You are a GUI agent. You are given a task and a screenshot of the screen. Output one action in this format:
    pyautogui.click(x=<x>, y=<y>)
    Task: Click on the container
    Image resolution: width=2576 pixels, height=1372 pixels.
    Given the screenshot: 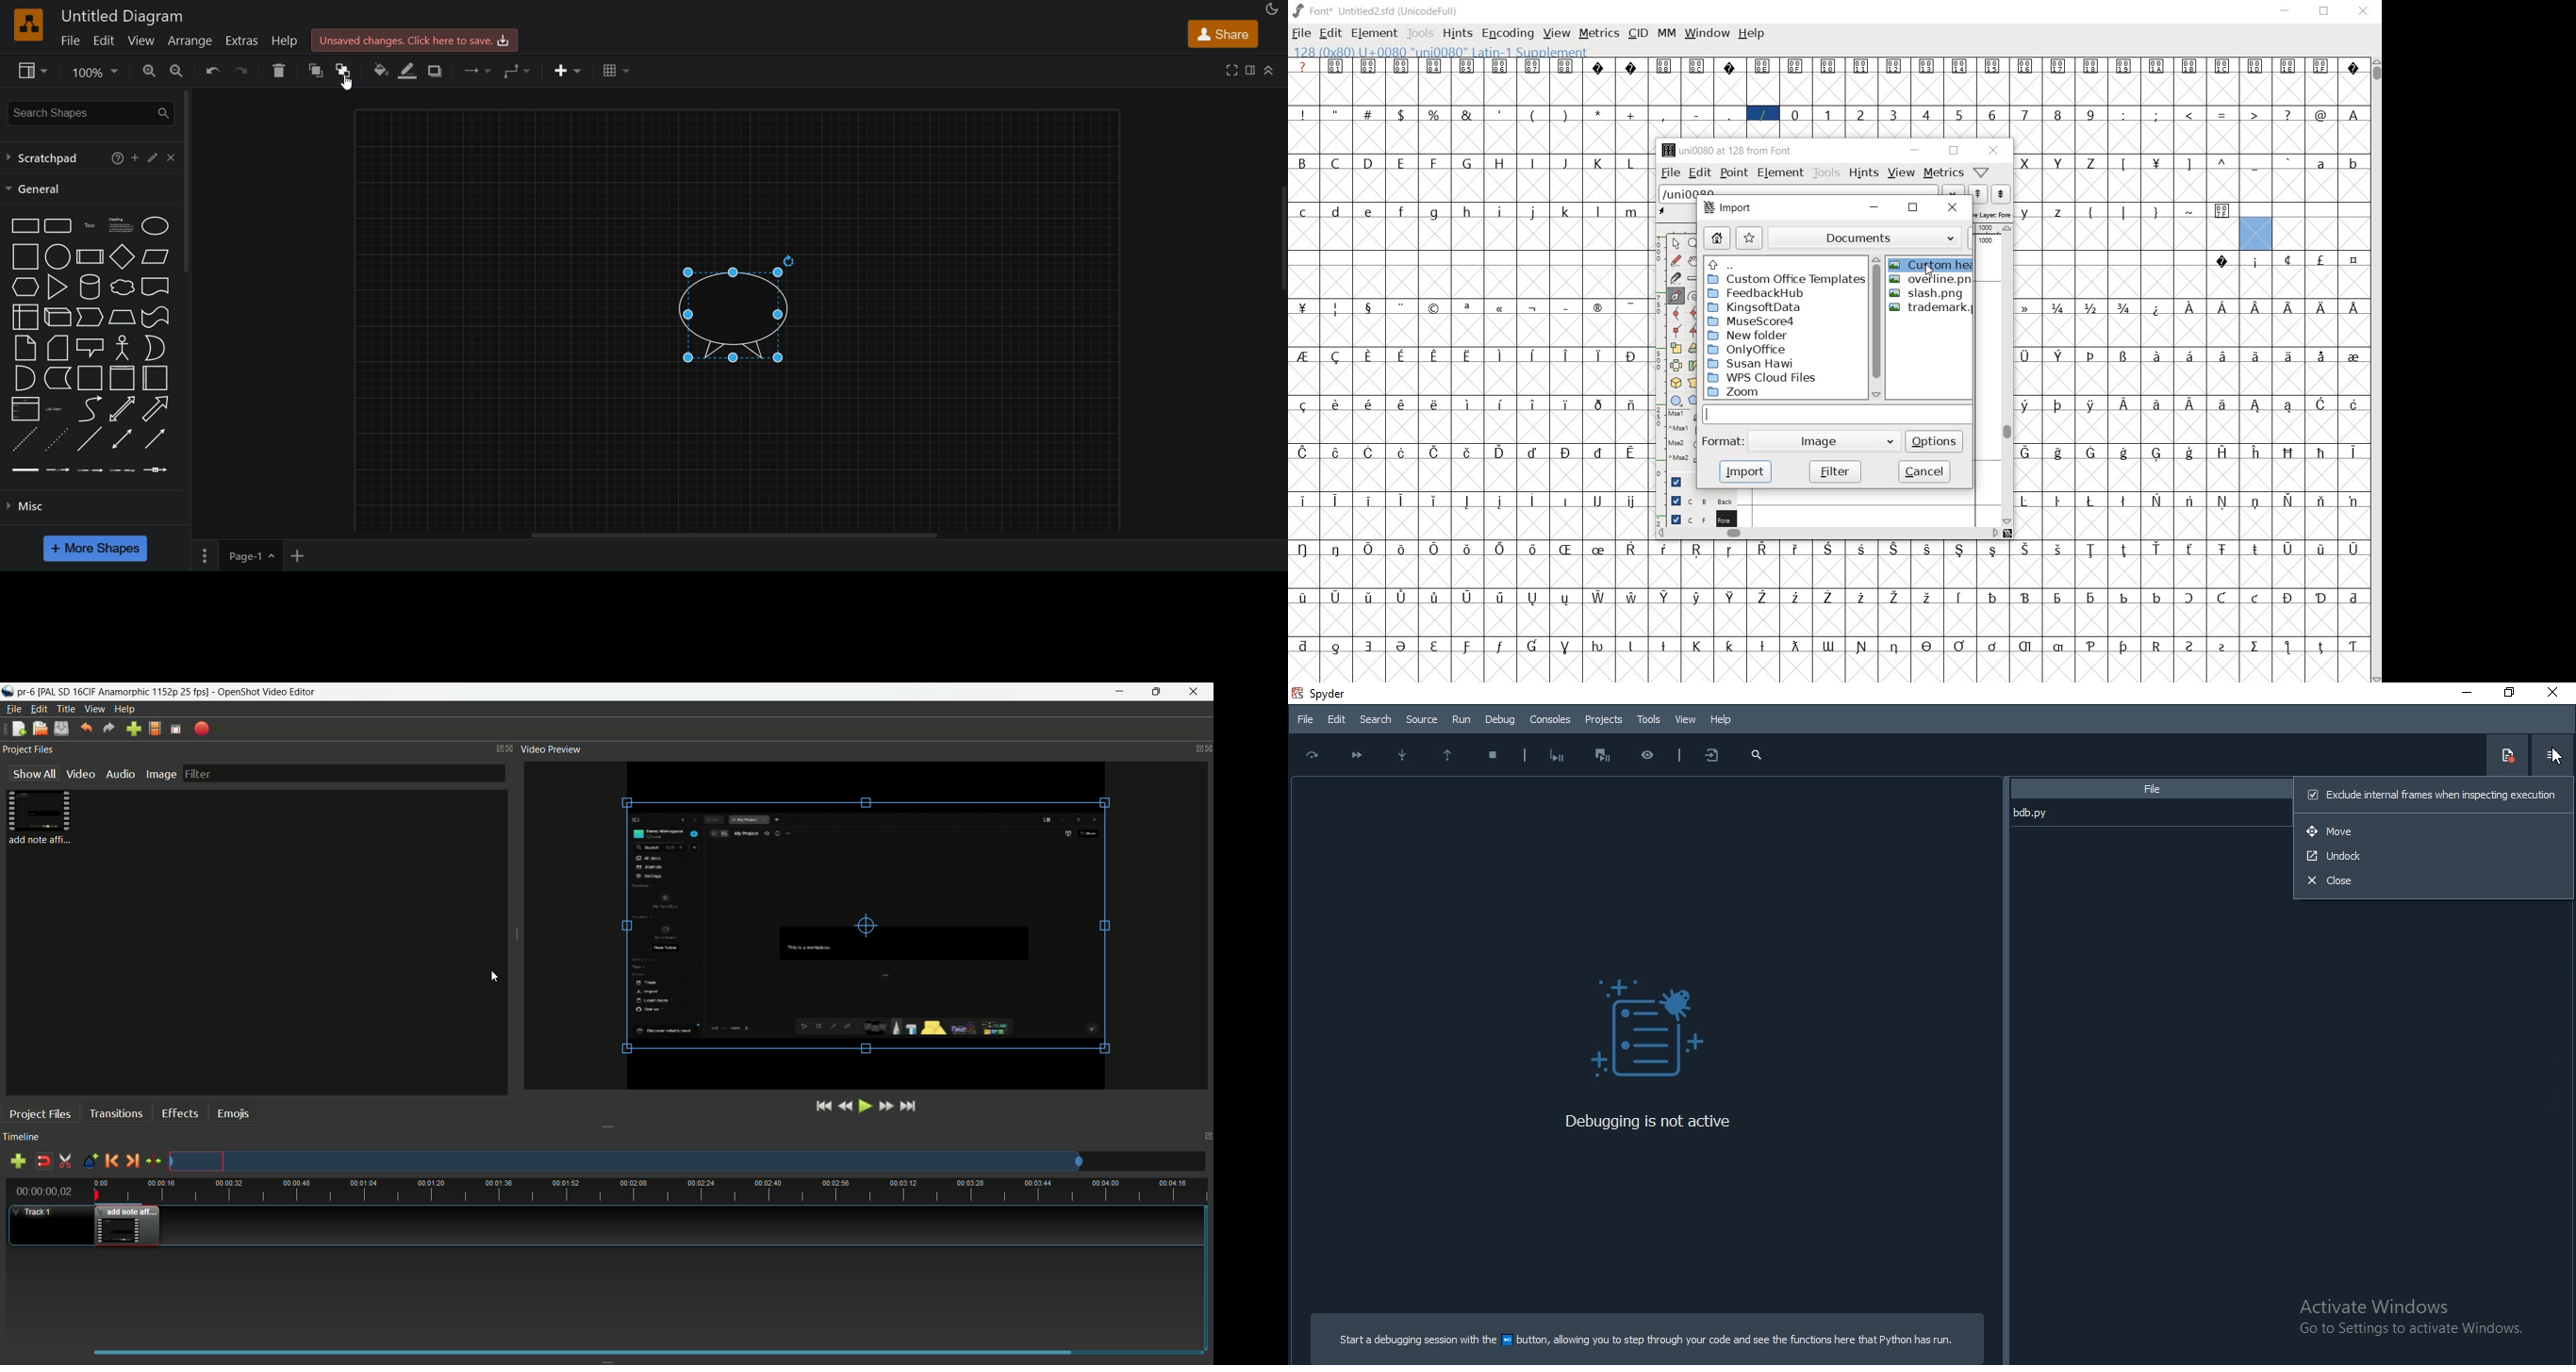 What is the action you would take?
    pyautogui.click(x=158, y=379)
    